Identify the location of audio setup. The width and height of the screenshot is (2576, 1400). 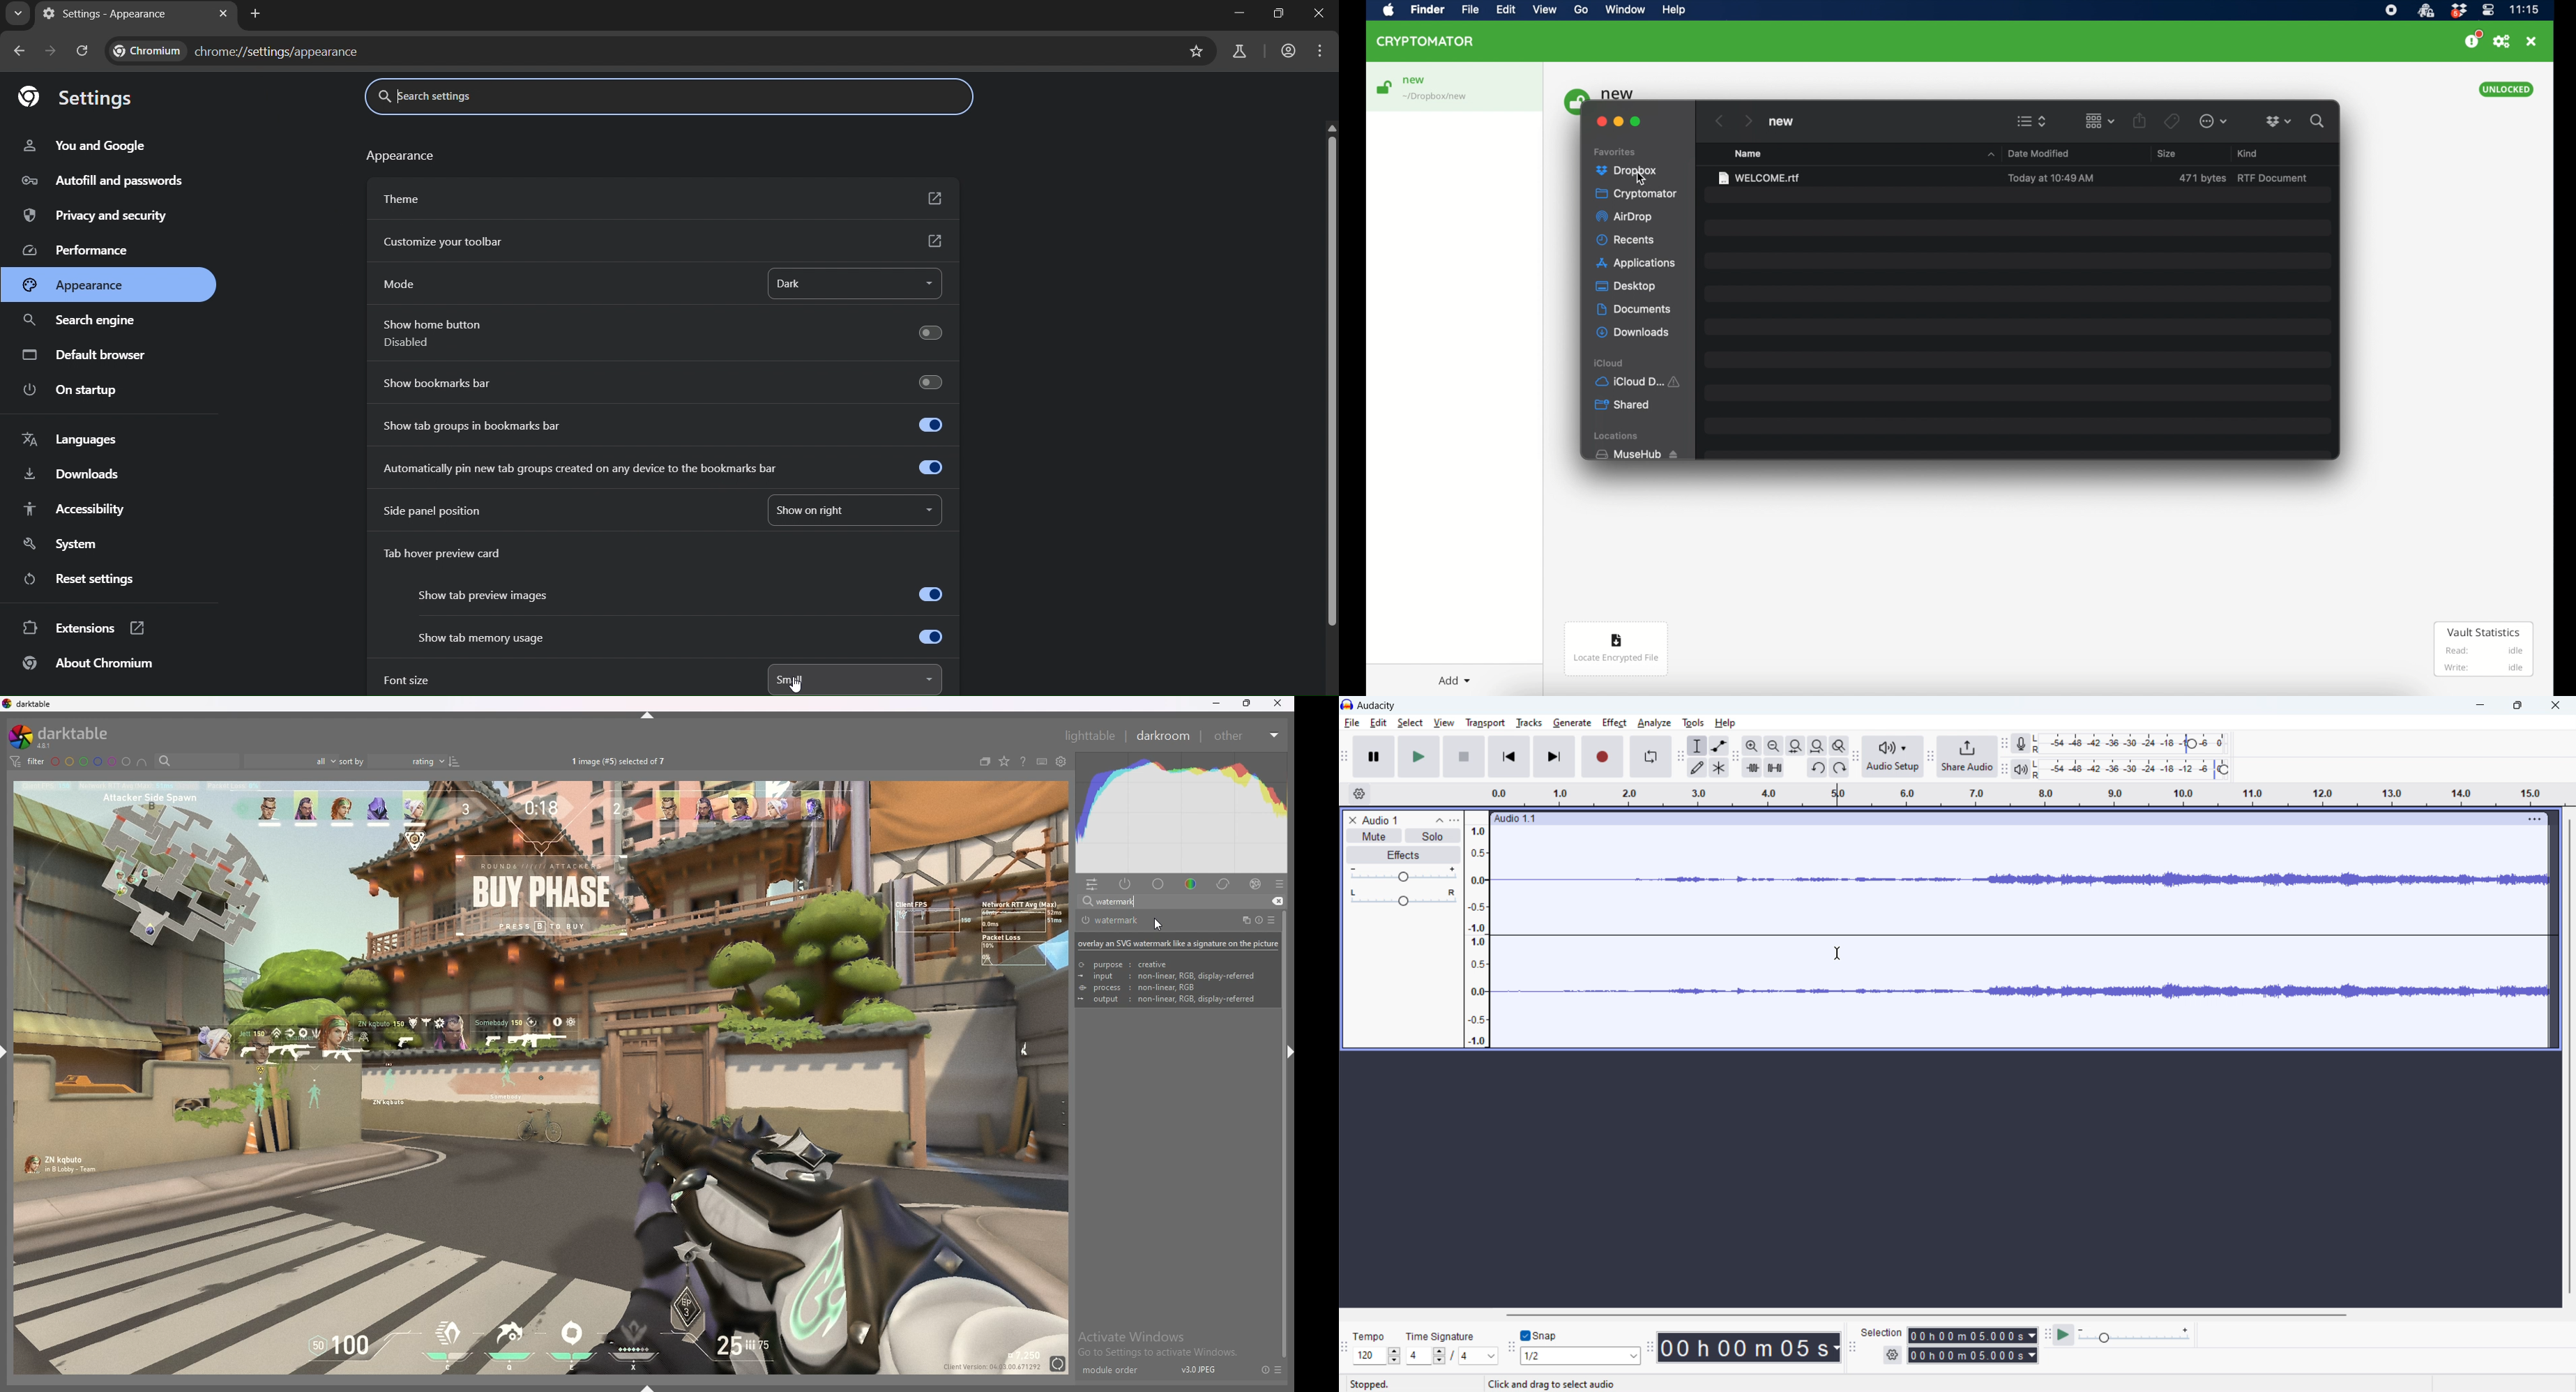
(1893, 757).